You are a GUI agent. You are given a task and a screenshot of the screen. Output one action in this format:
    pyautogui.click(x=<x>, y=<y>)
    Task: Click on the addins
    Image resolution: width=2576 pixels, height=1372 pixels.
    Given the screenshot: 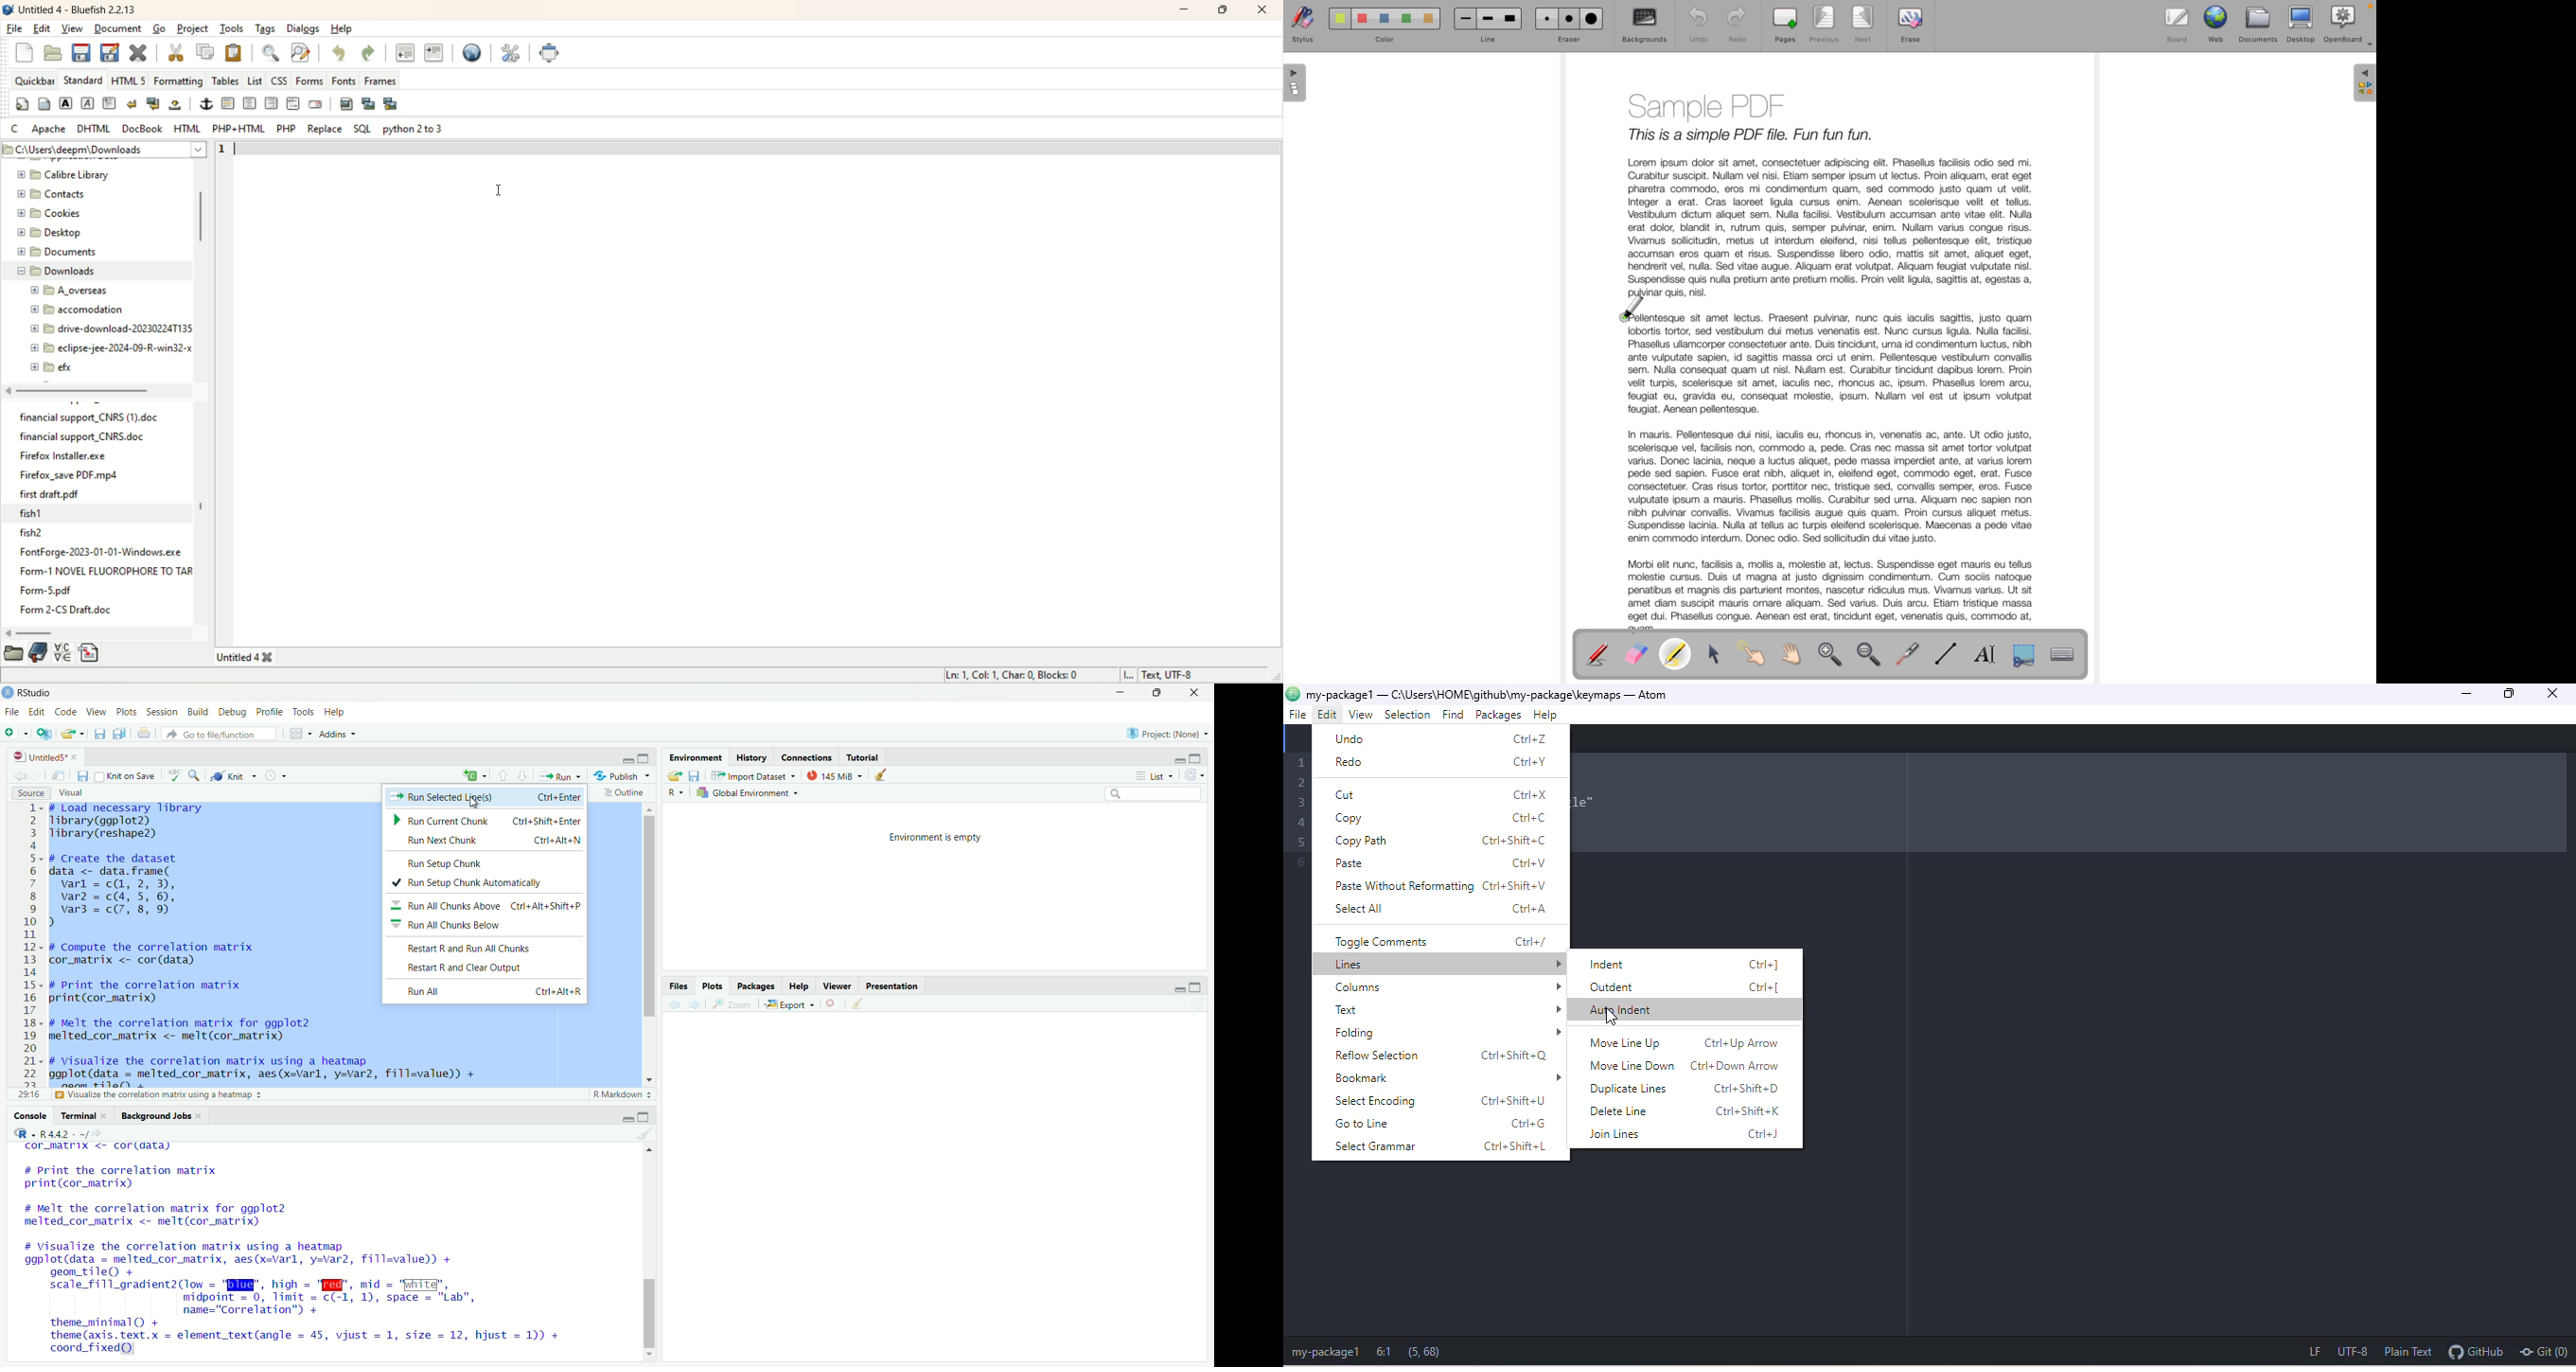 What is the action you would take?
    pyautogui.click(x=338, y=733)
    